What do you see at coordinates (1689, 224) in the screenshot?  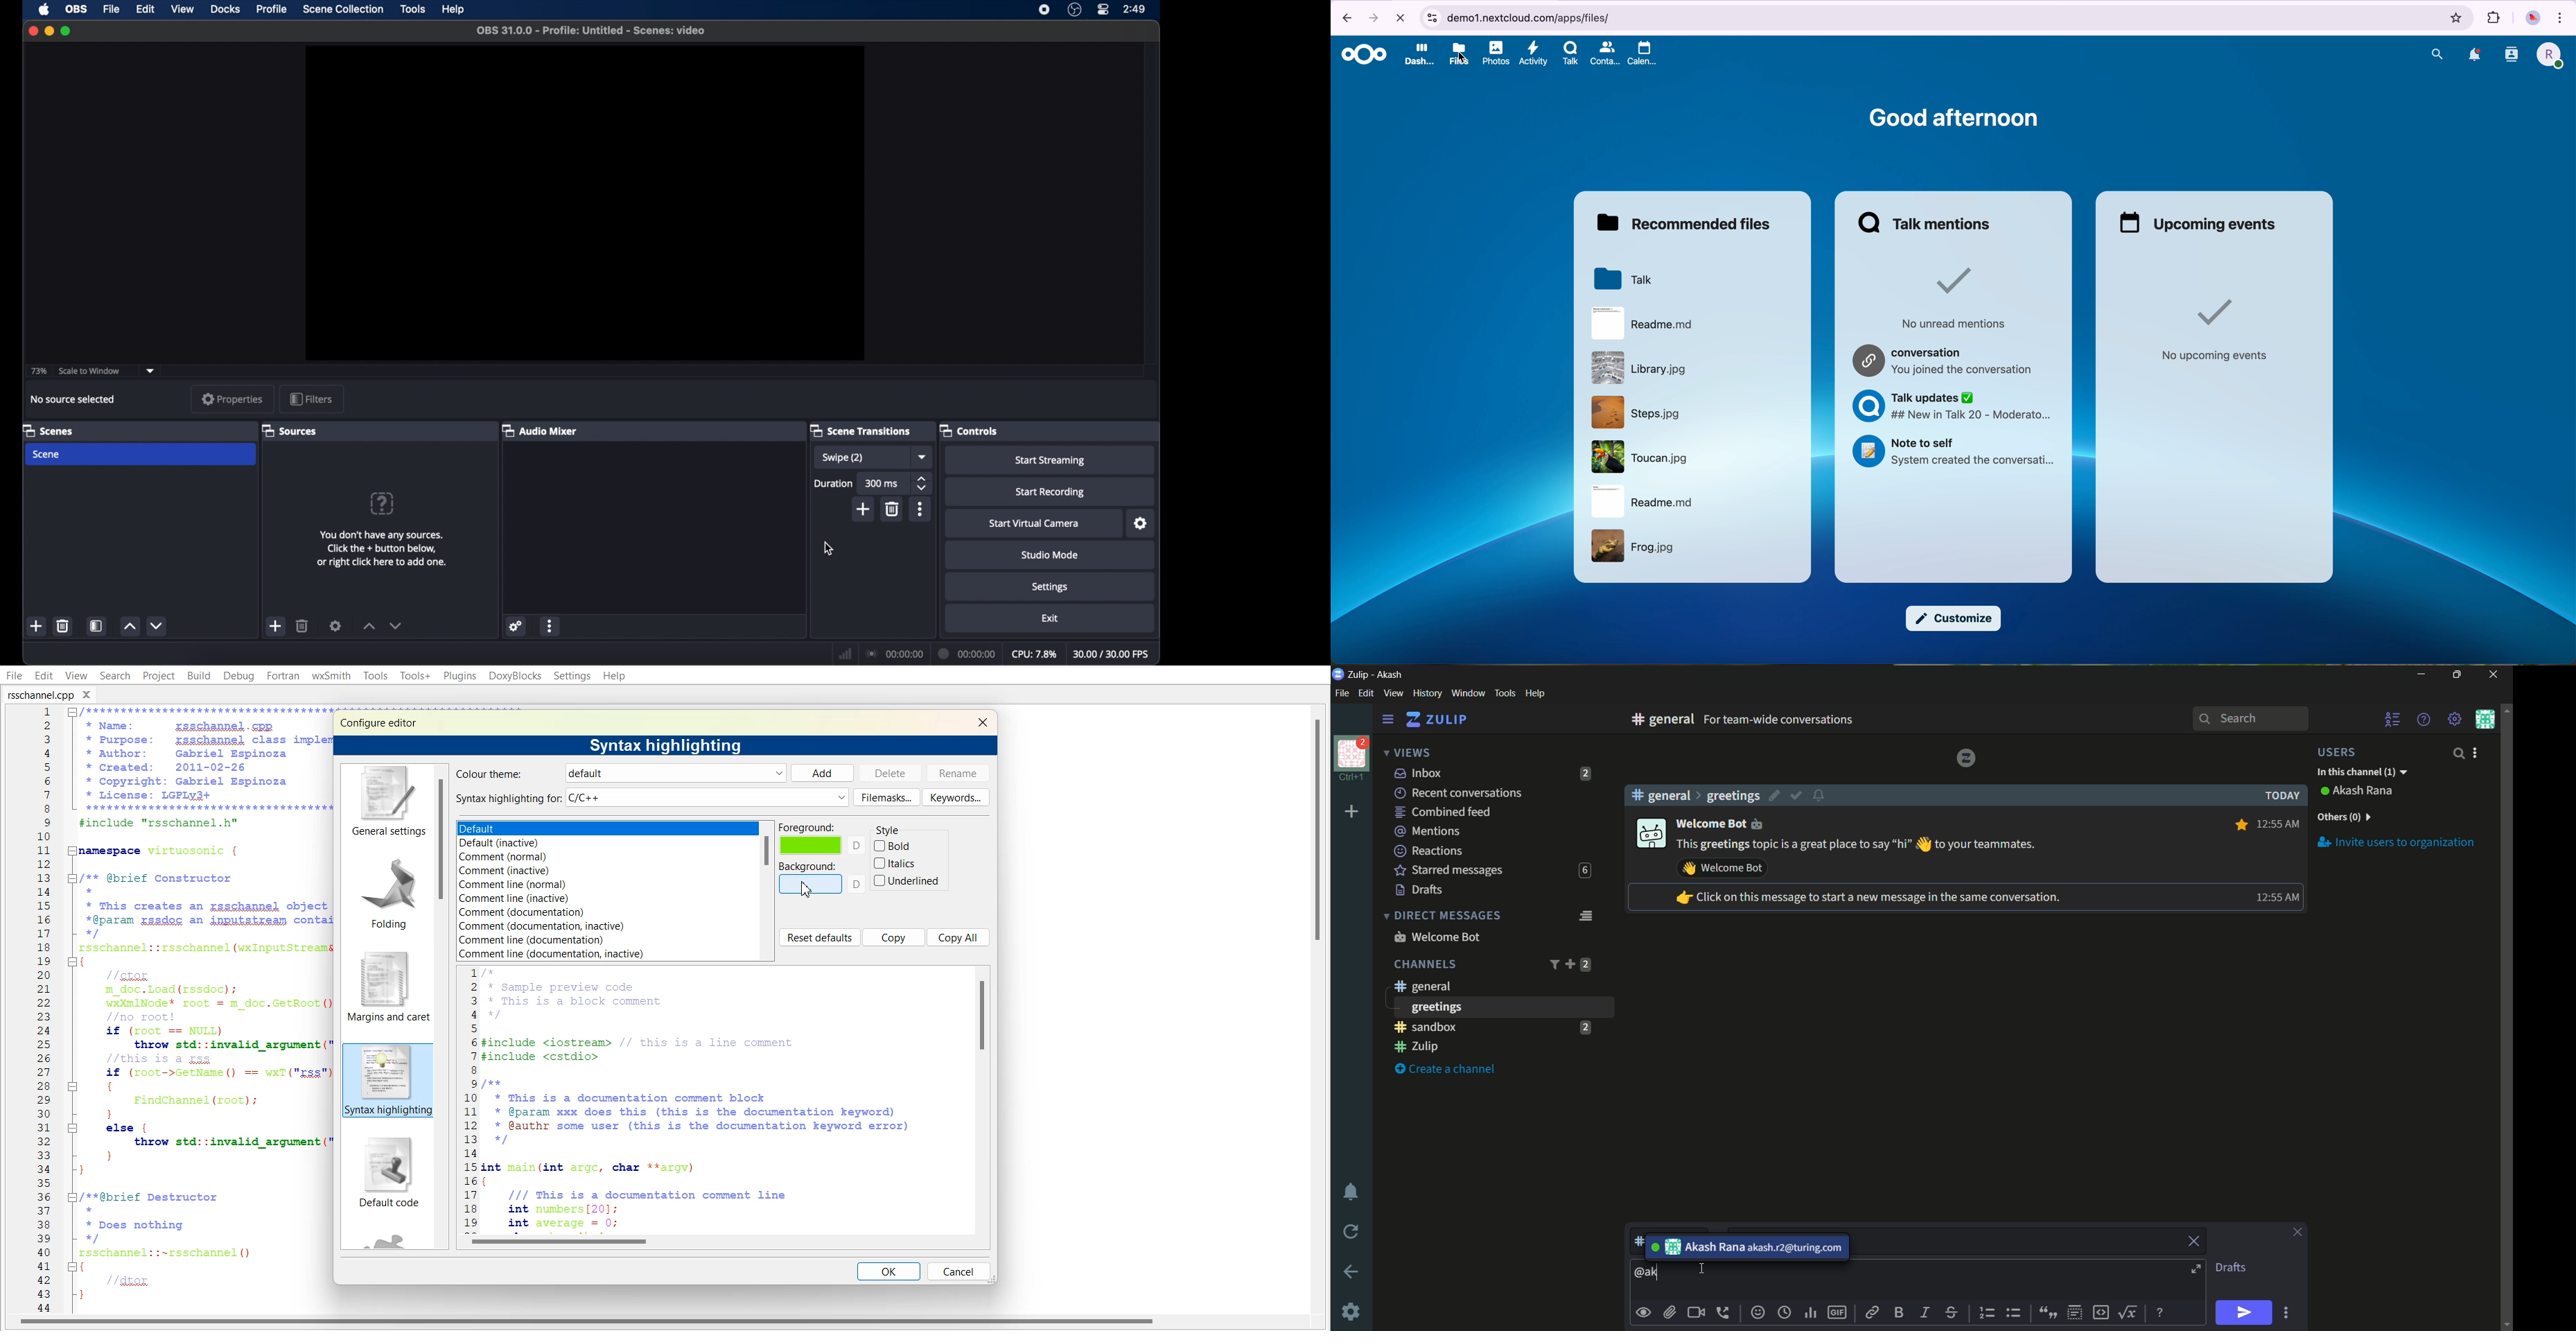 I see `recommended files` at bounding box center [1689, 224].